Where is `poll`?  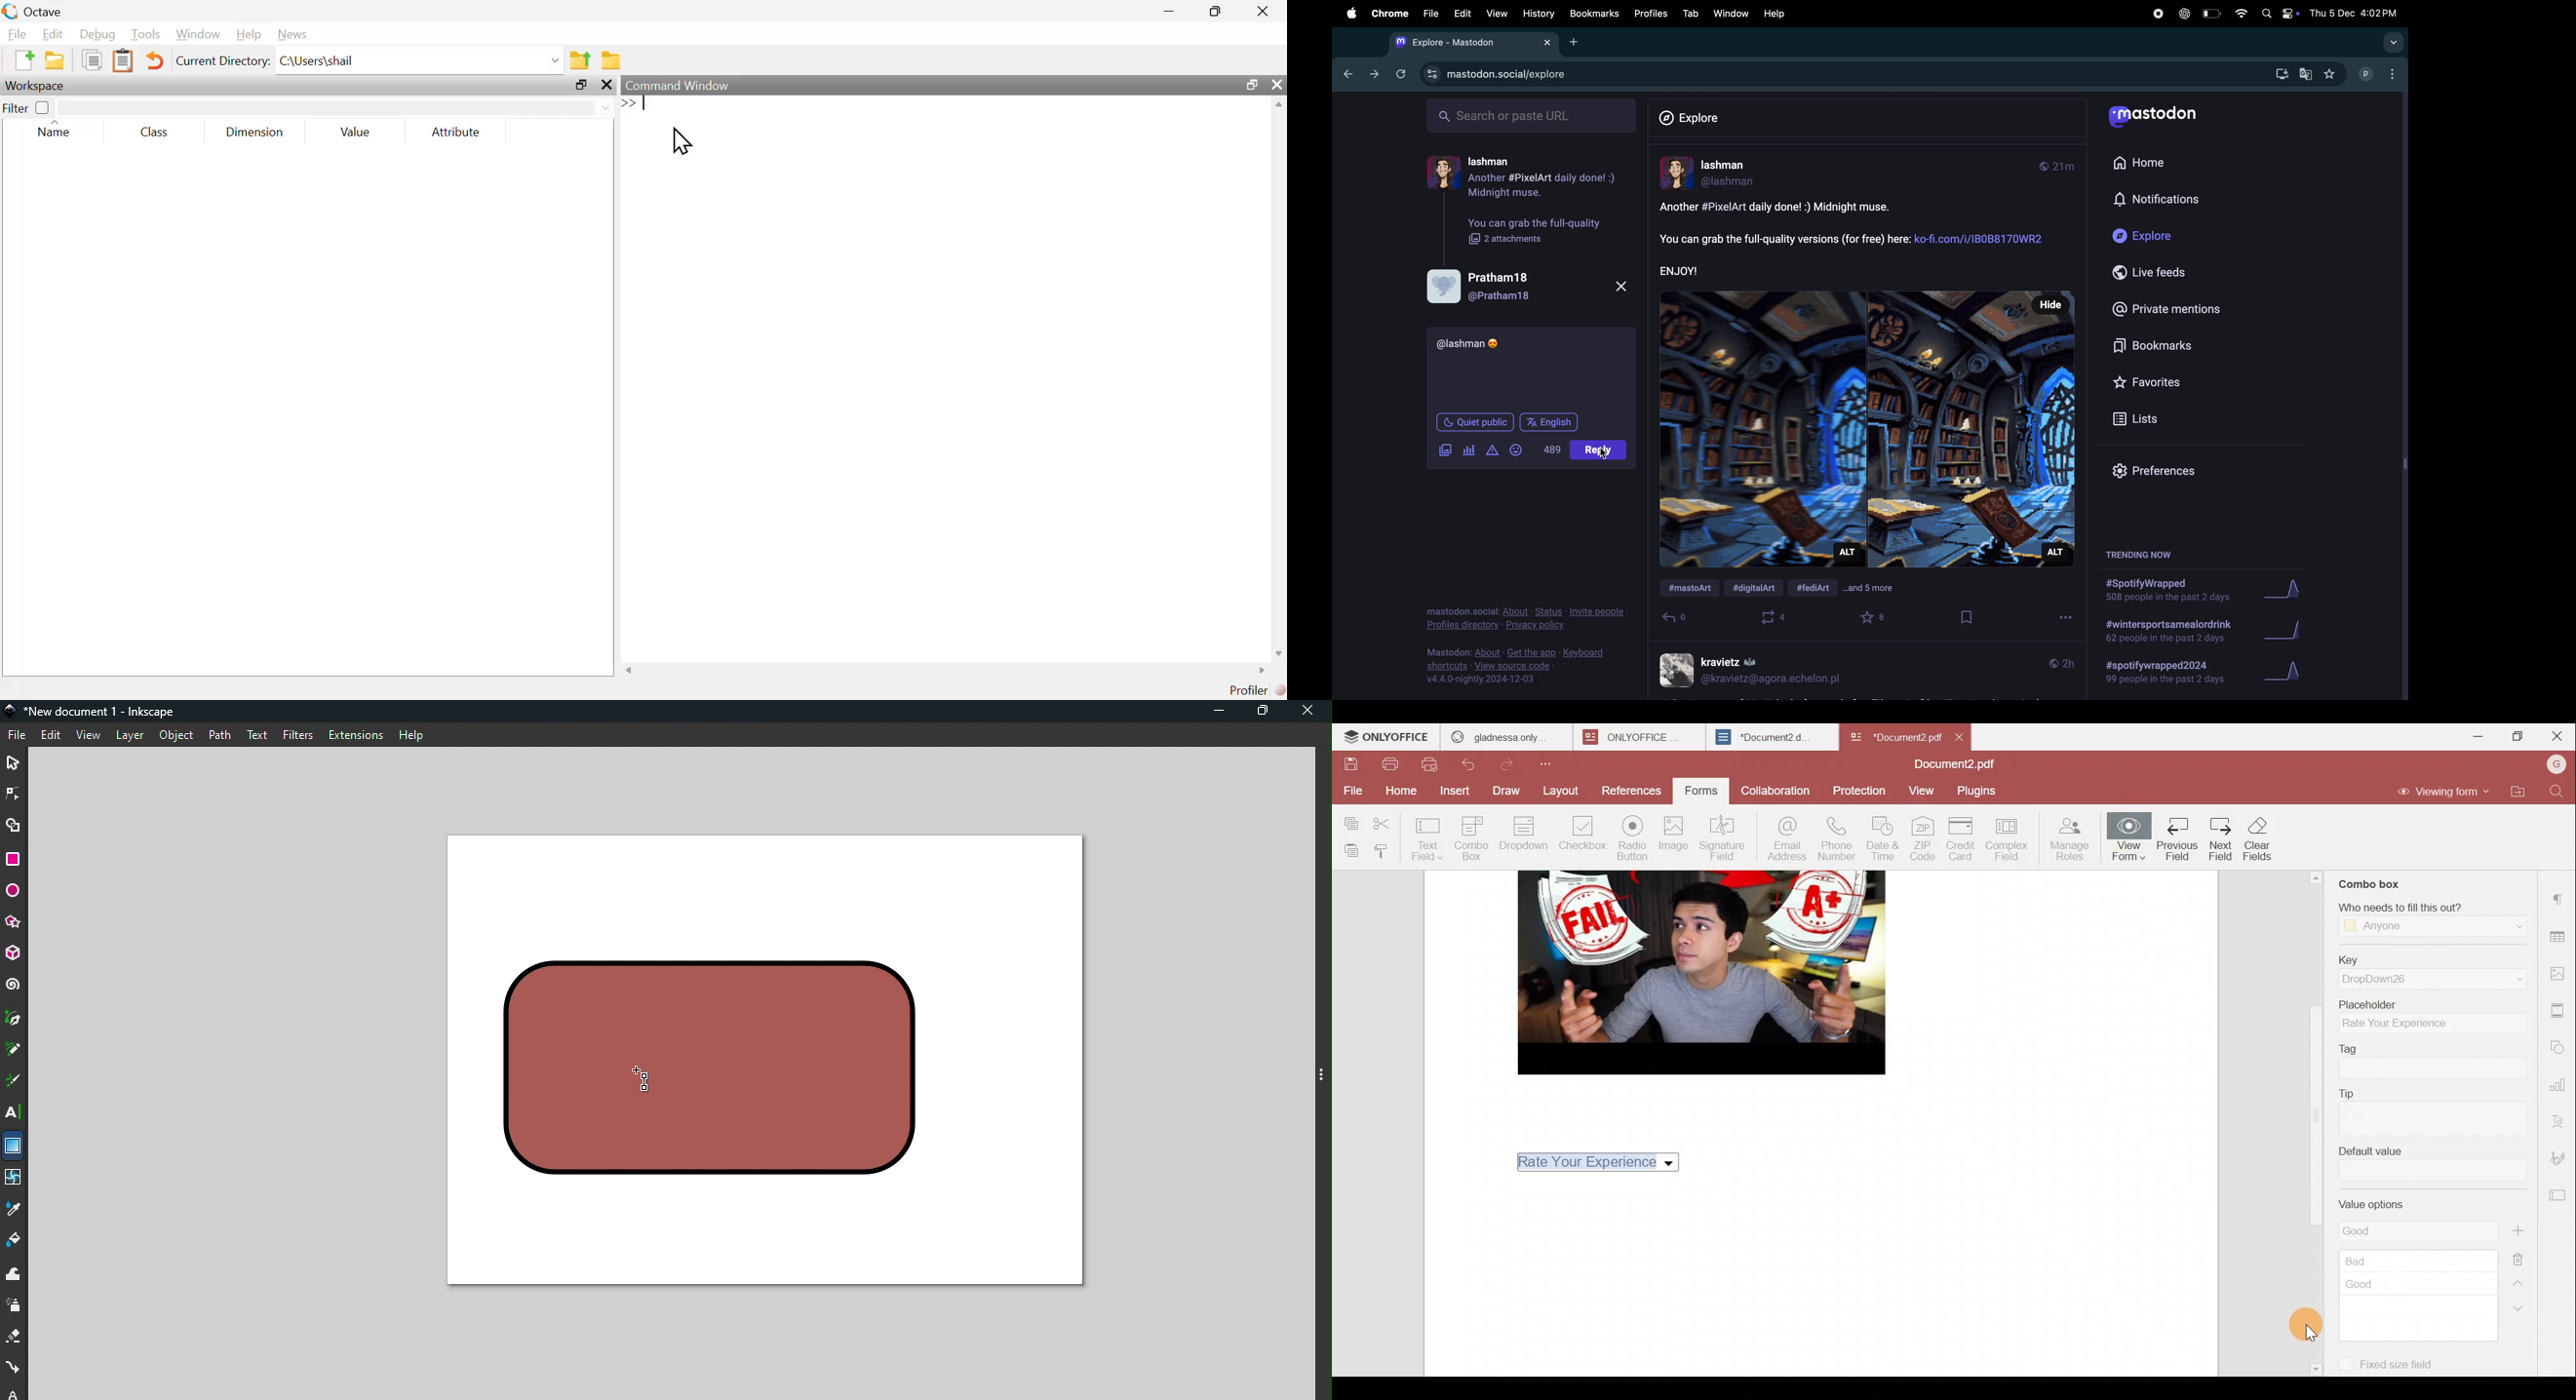
poll is located at coordinates (1469, 451).